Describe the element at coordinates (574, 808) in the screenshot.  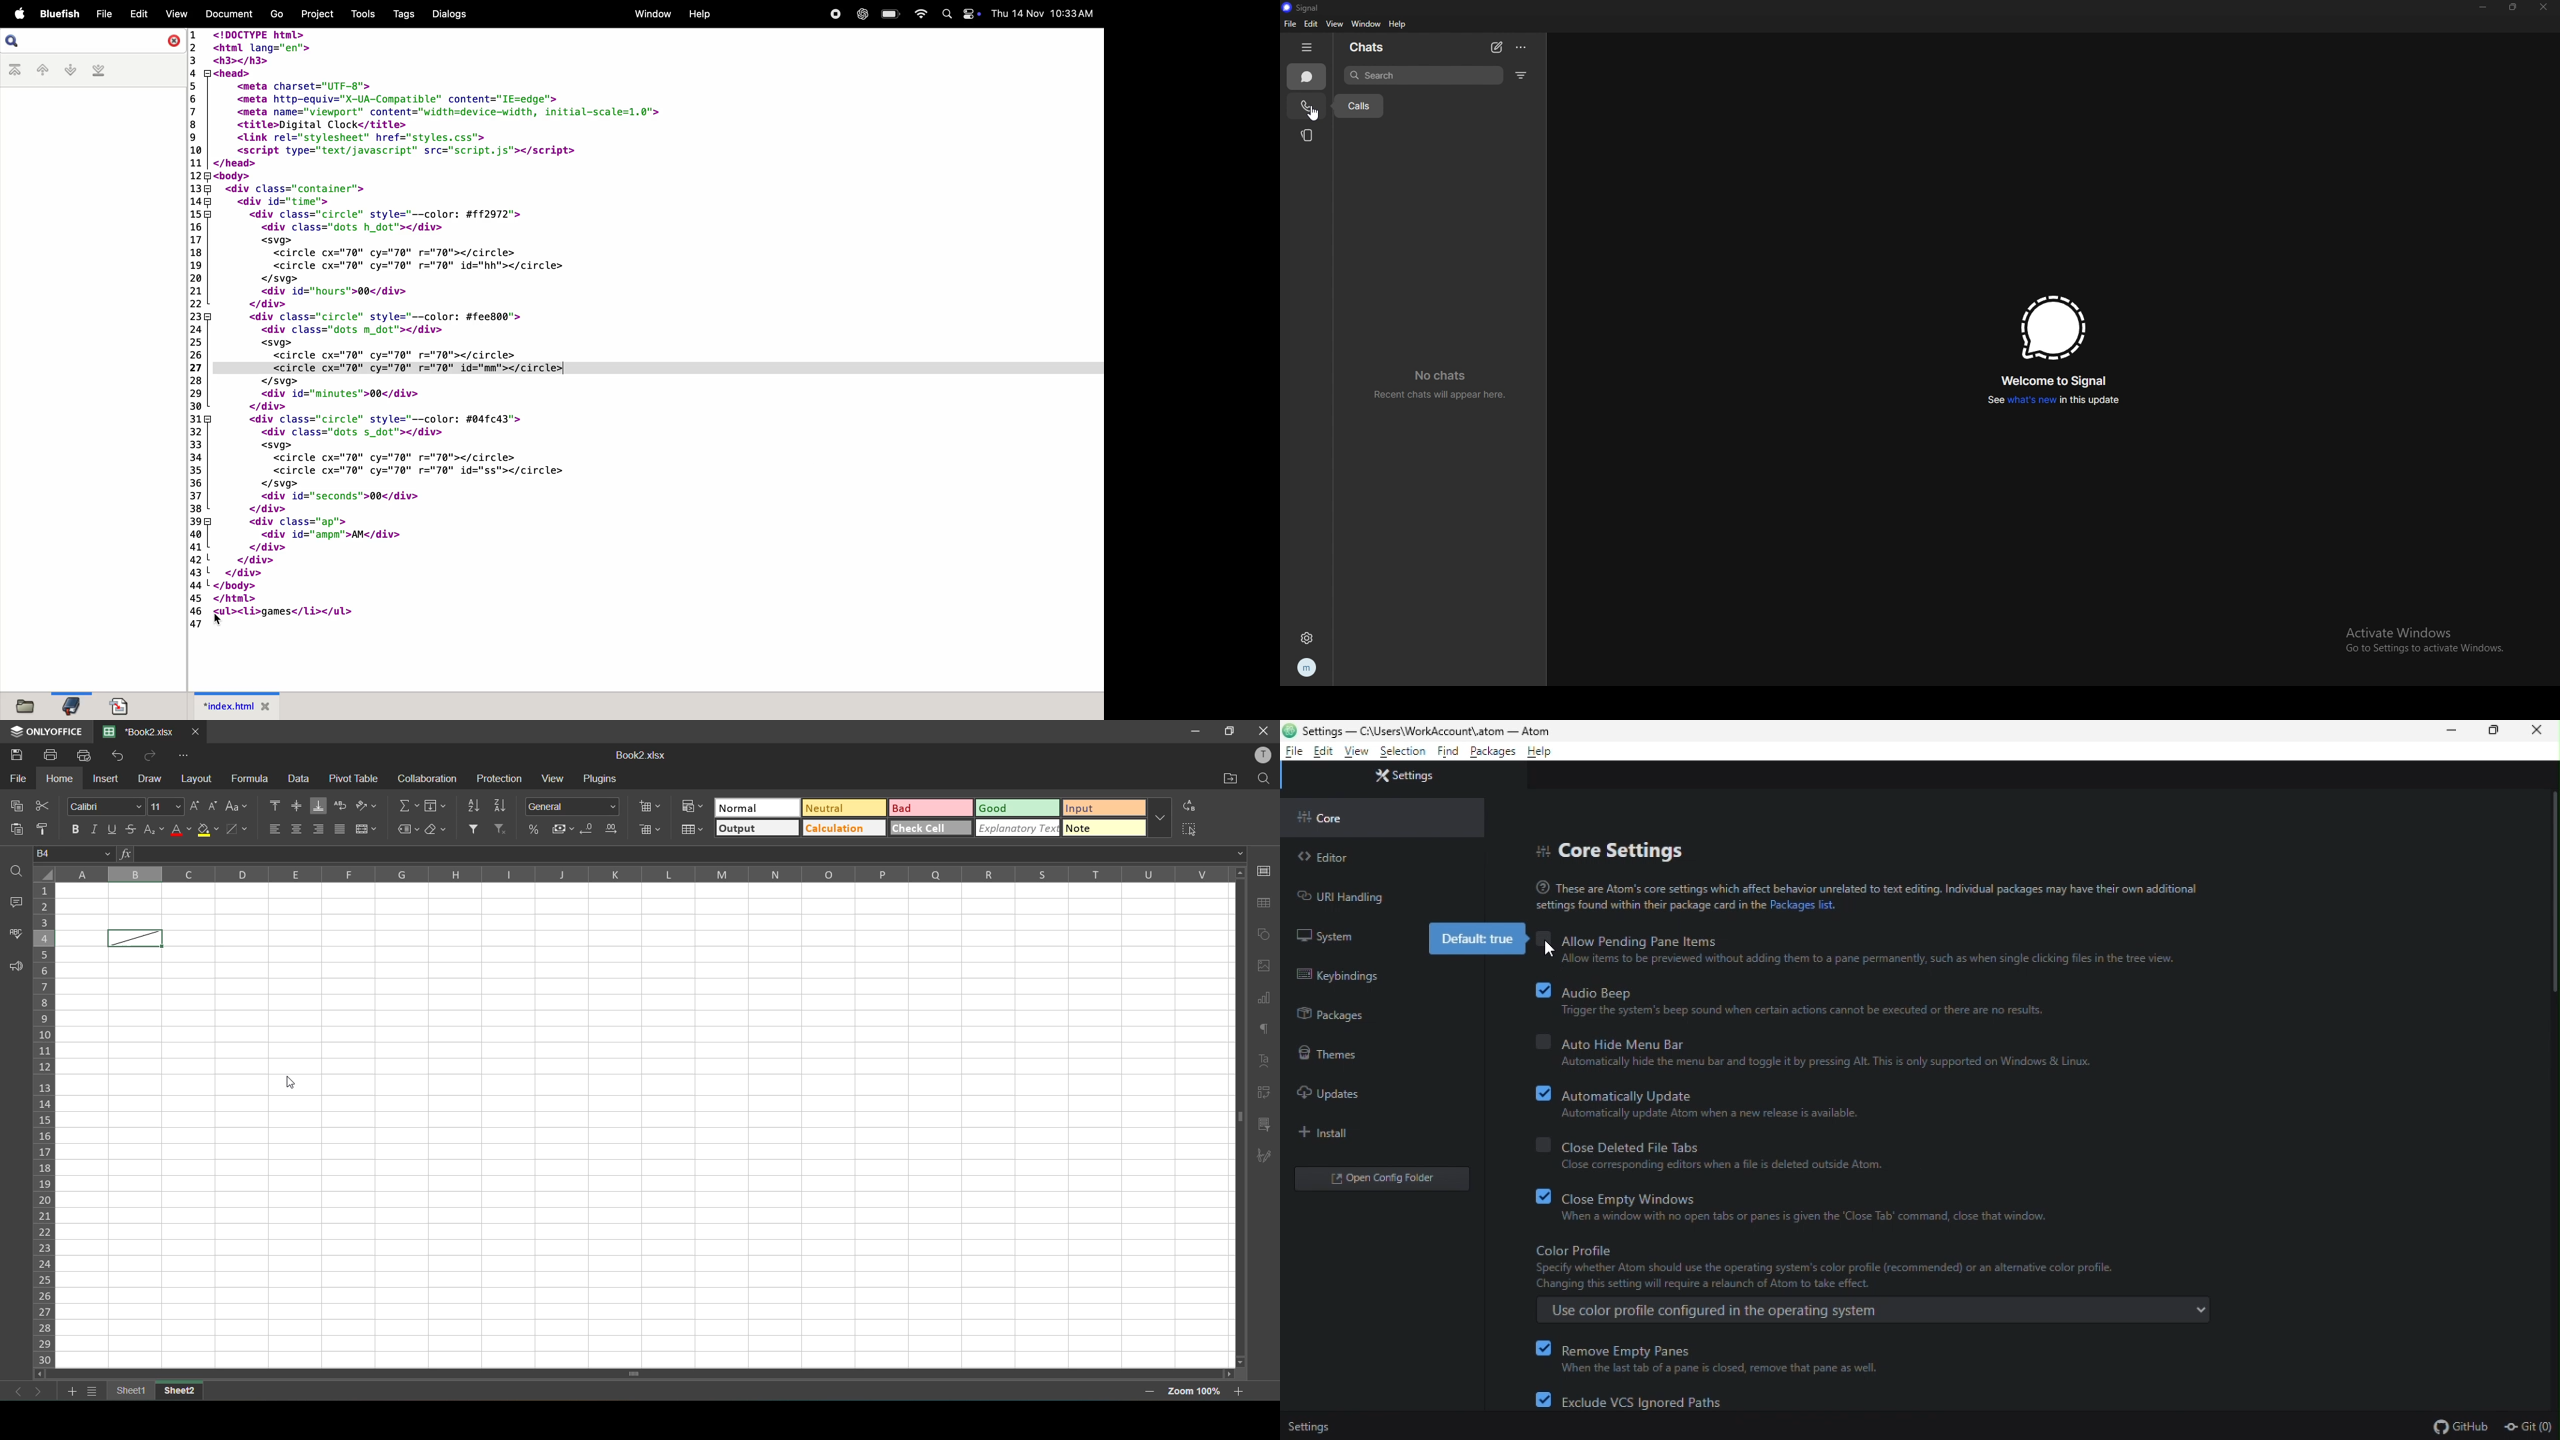
I see `number format` at that location.